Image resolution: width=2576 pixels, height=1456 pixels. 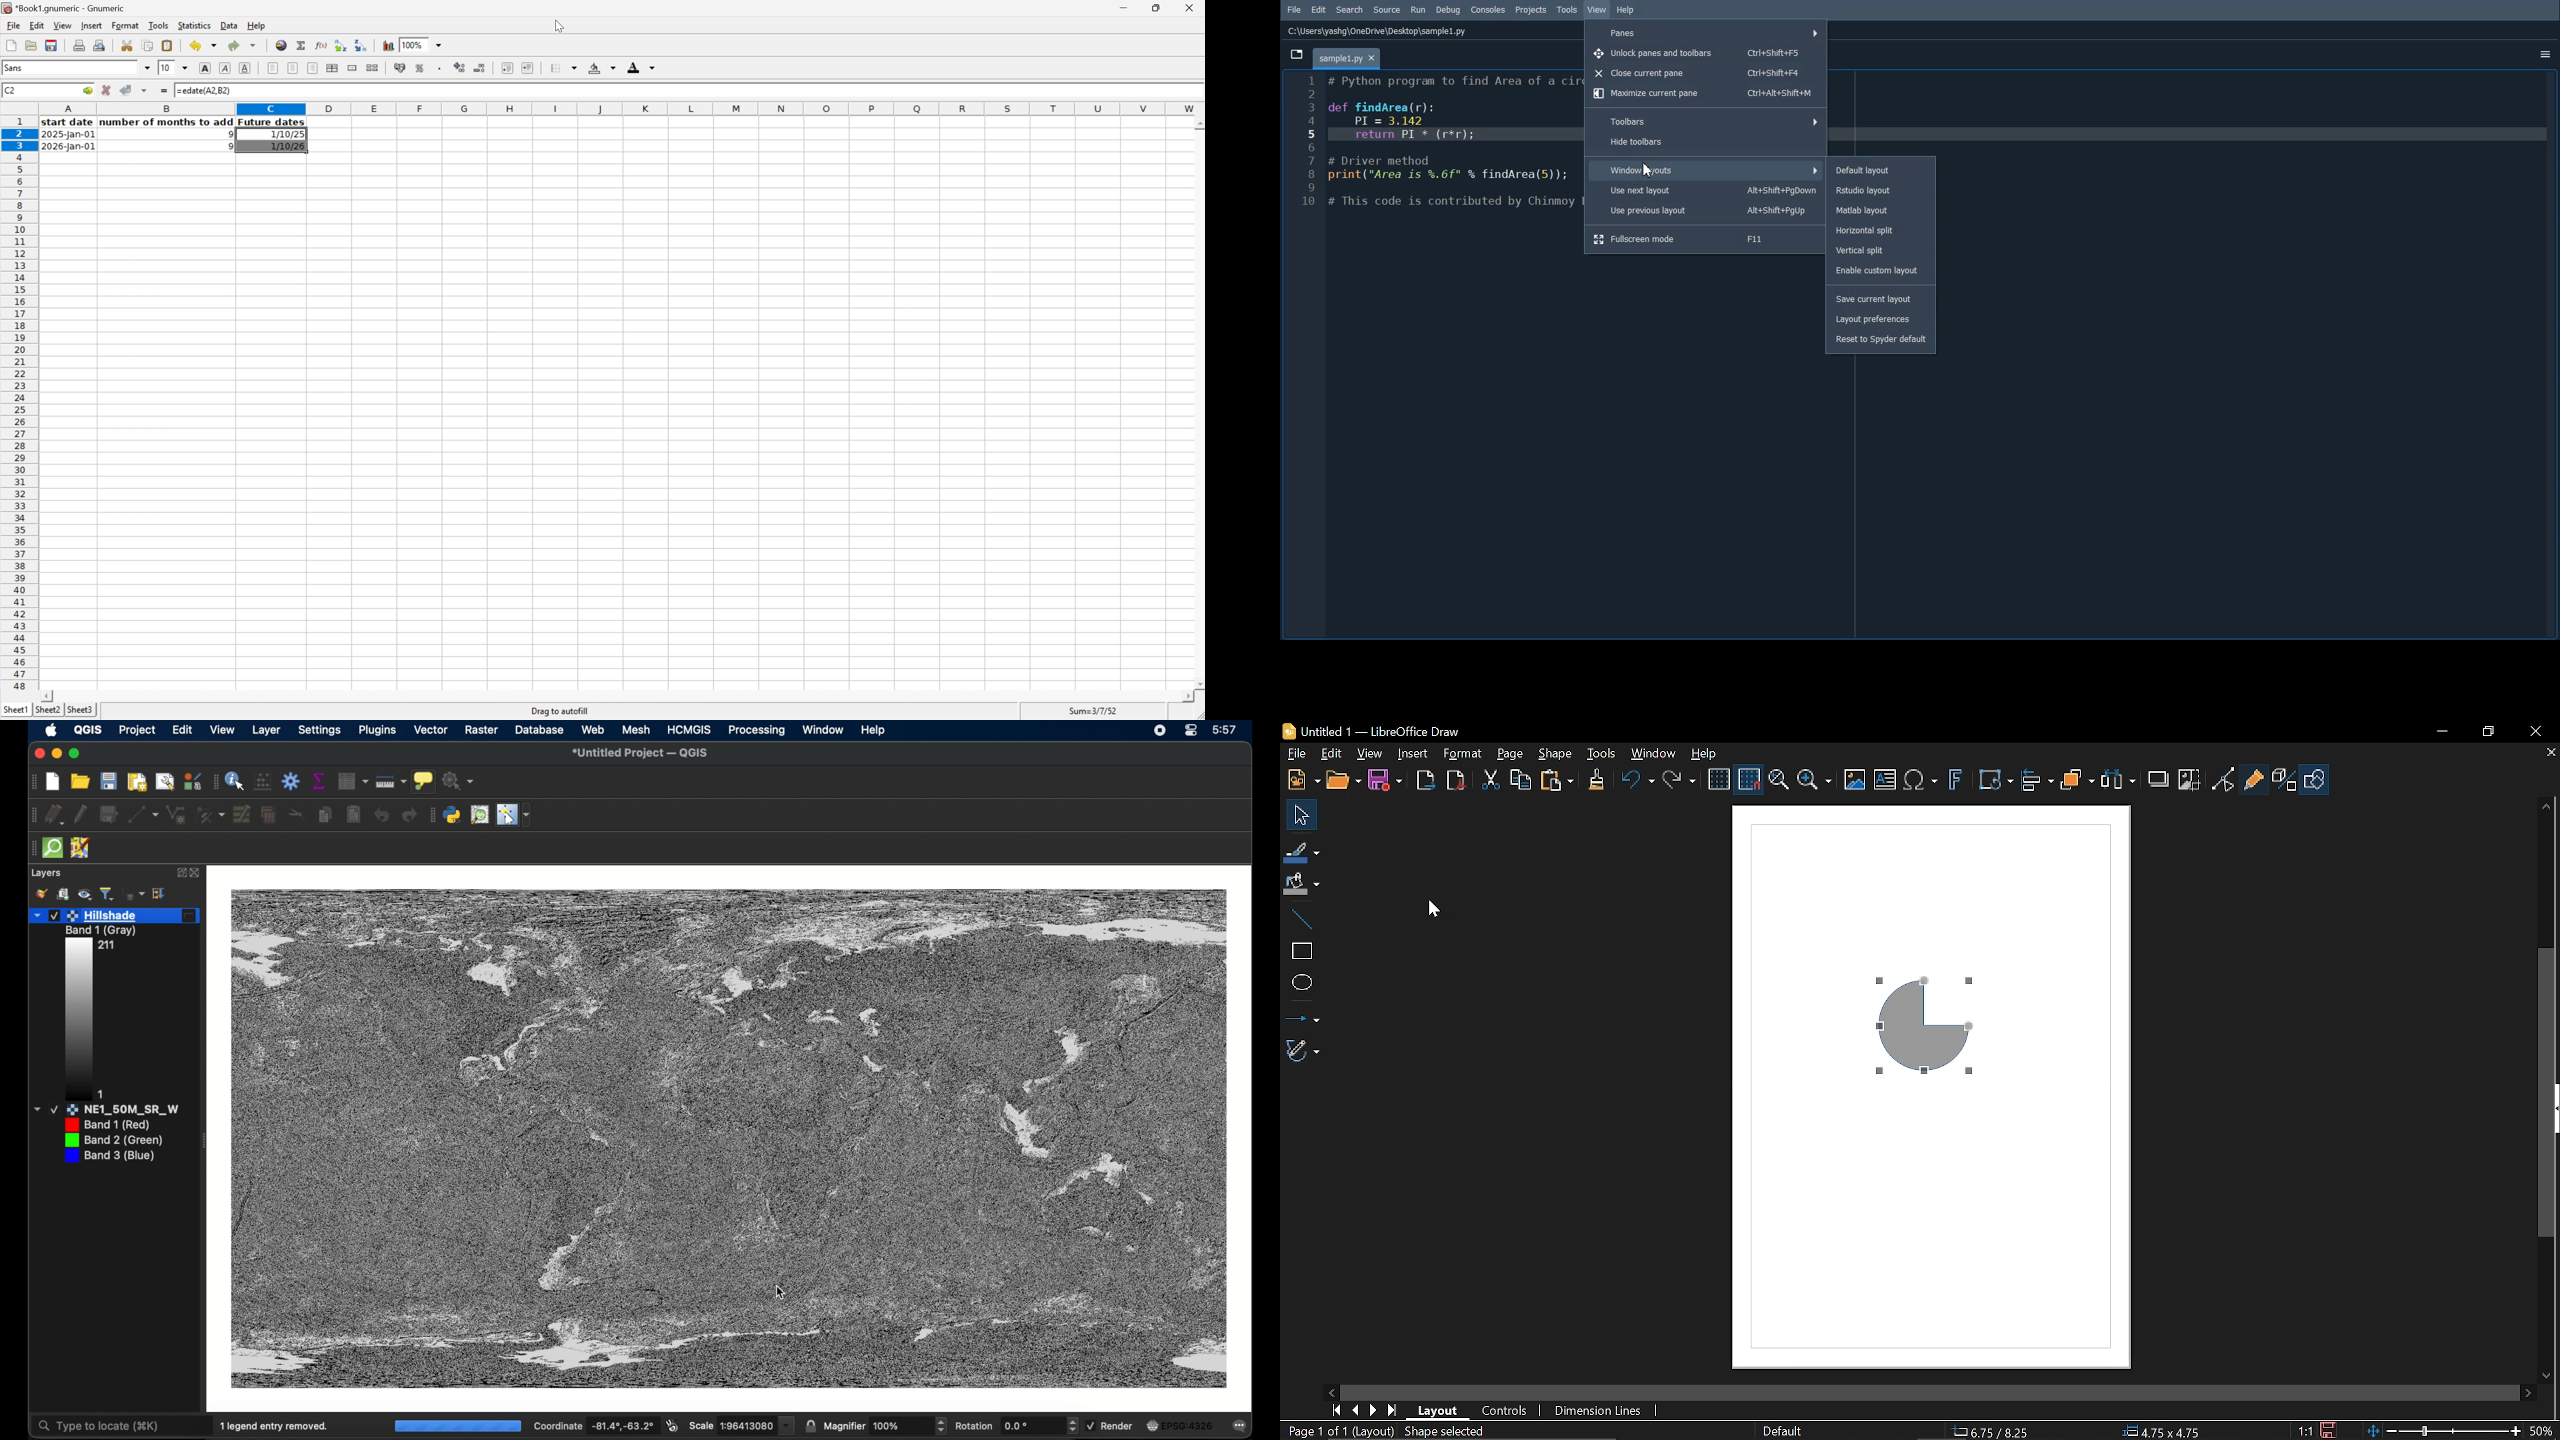 I want to click on Toggle , so click(x=2223, y=779).